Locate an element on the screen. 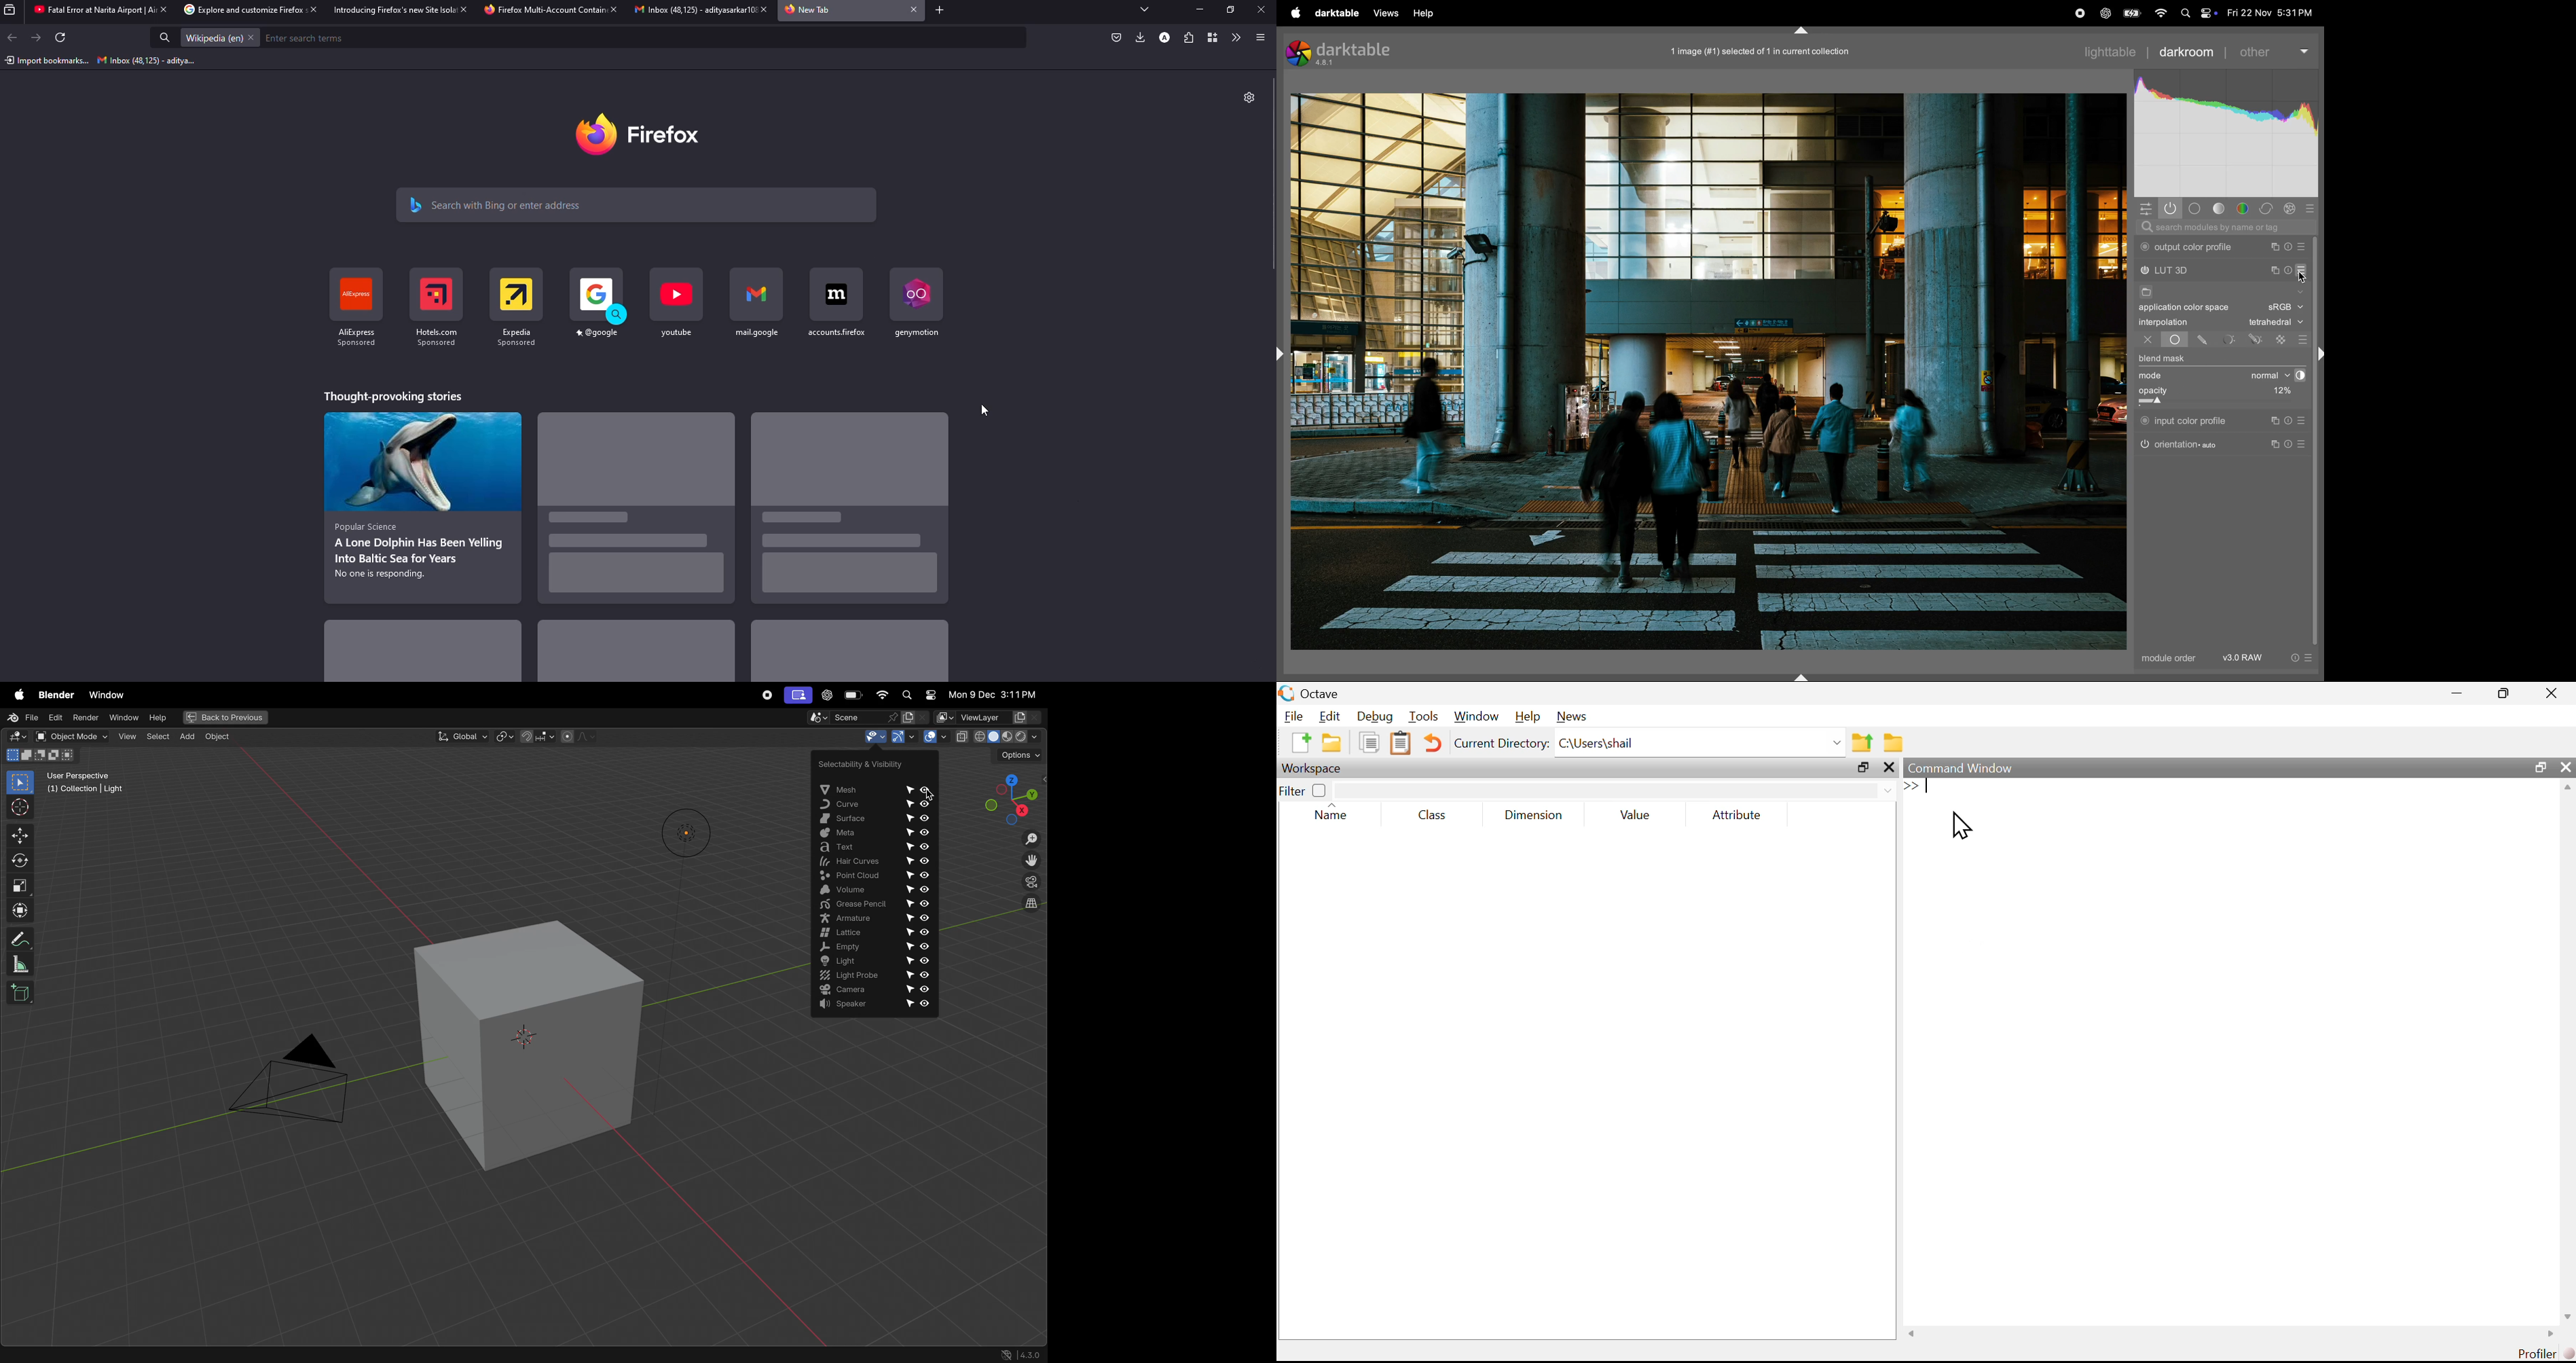 The image size is (2576, 1372). stories is located at coordinates (392, 396).